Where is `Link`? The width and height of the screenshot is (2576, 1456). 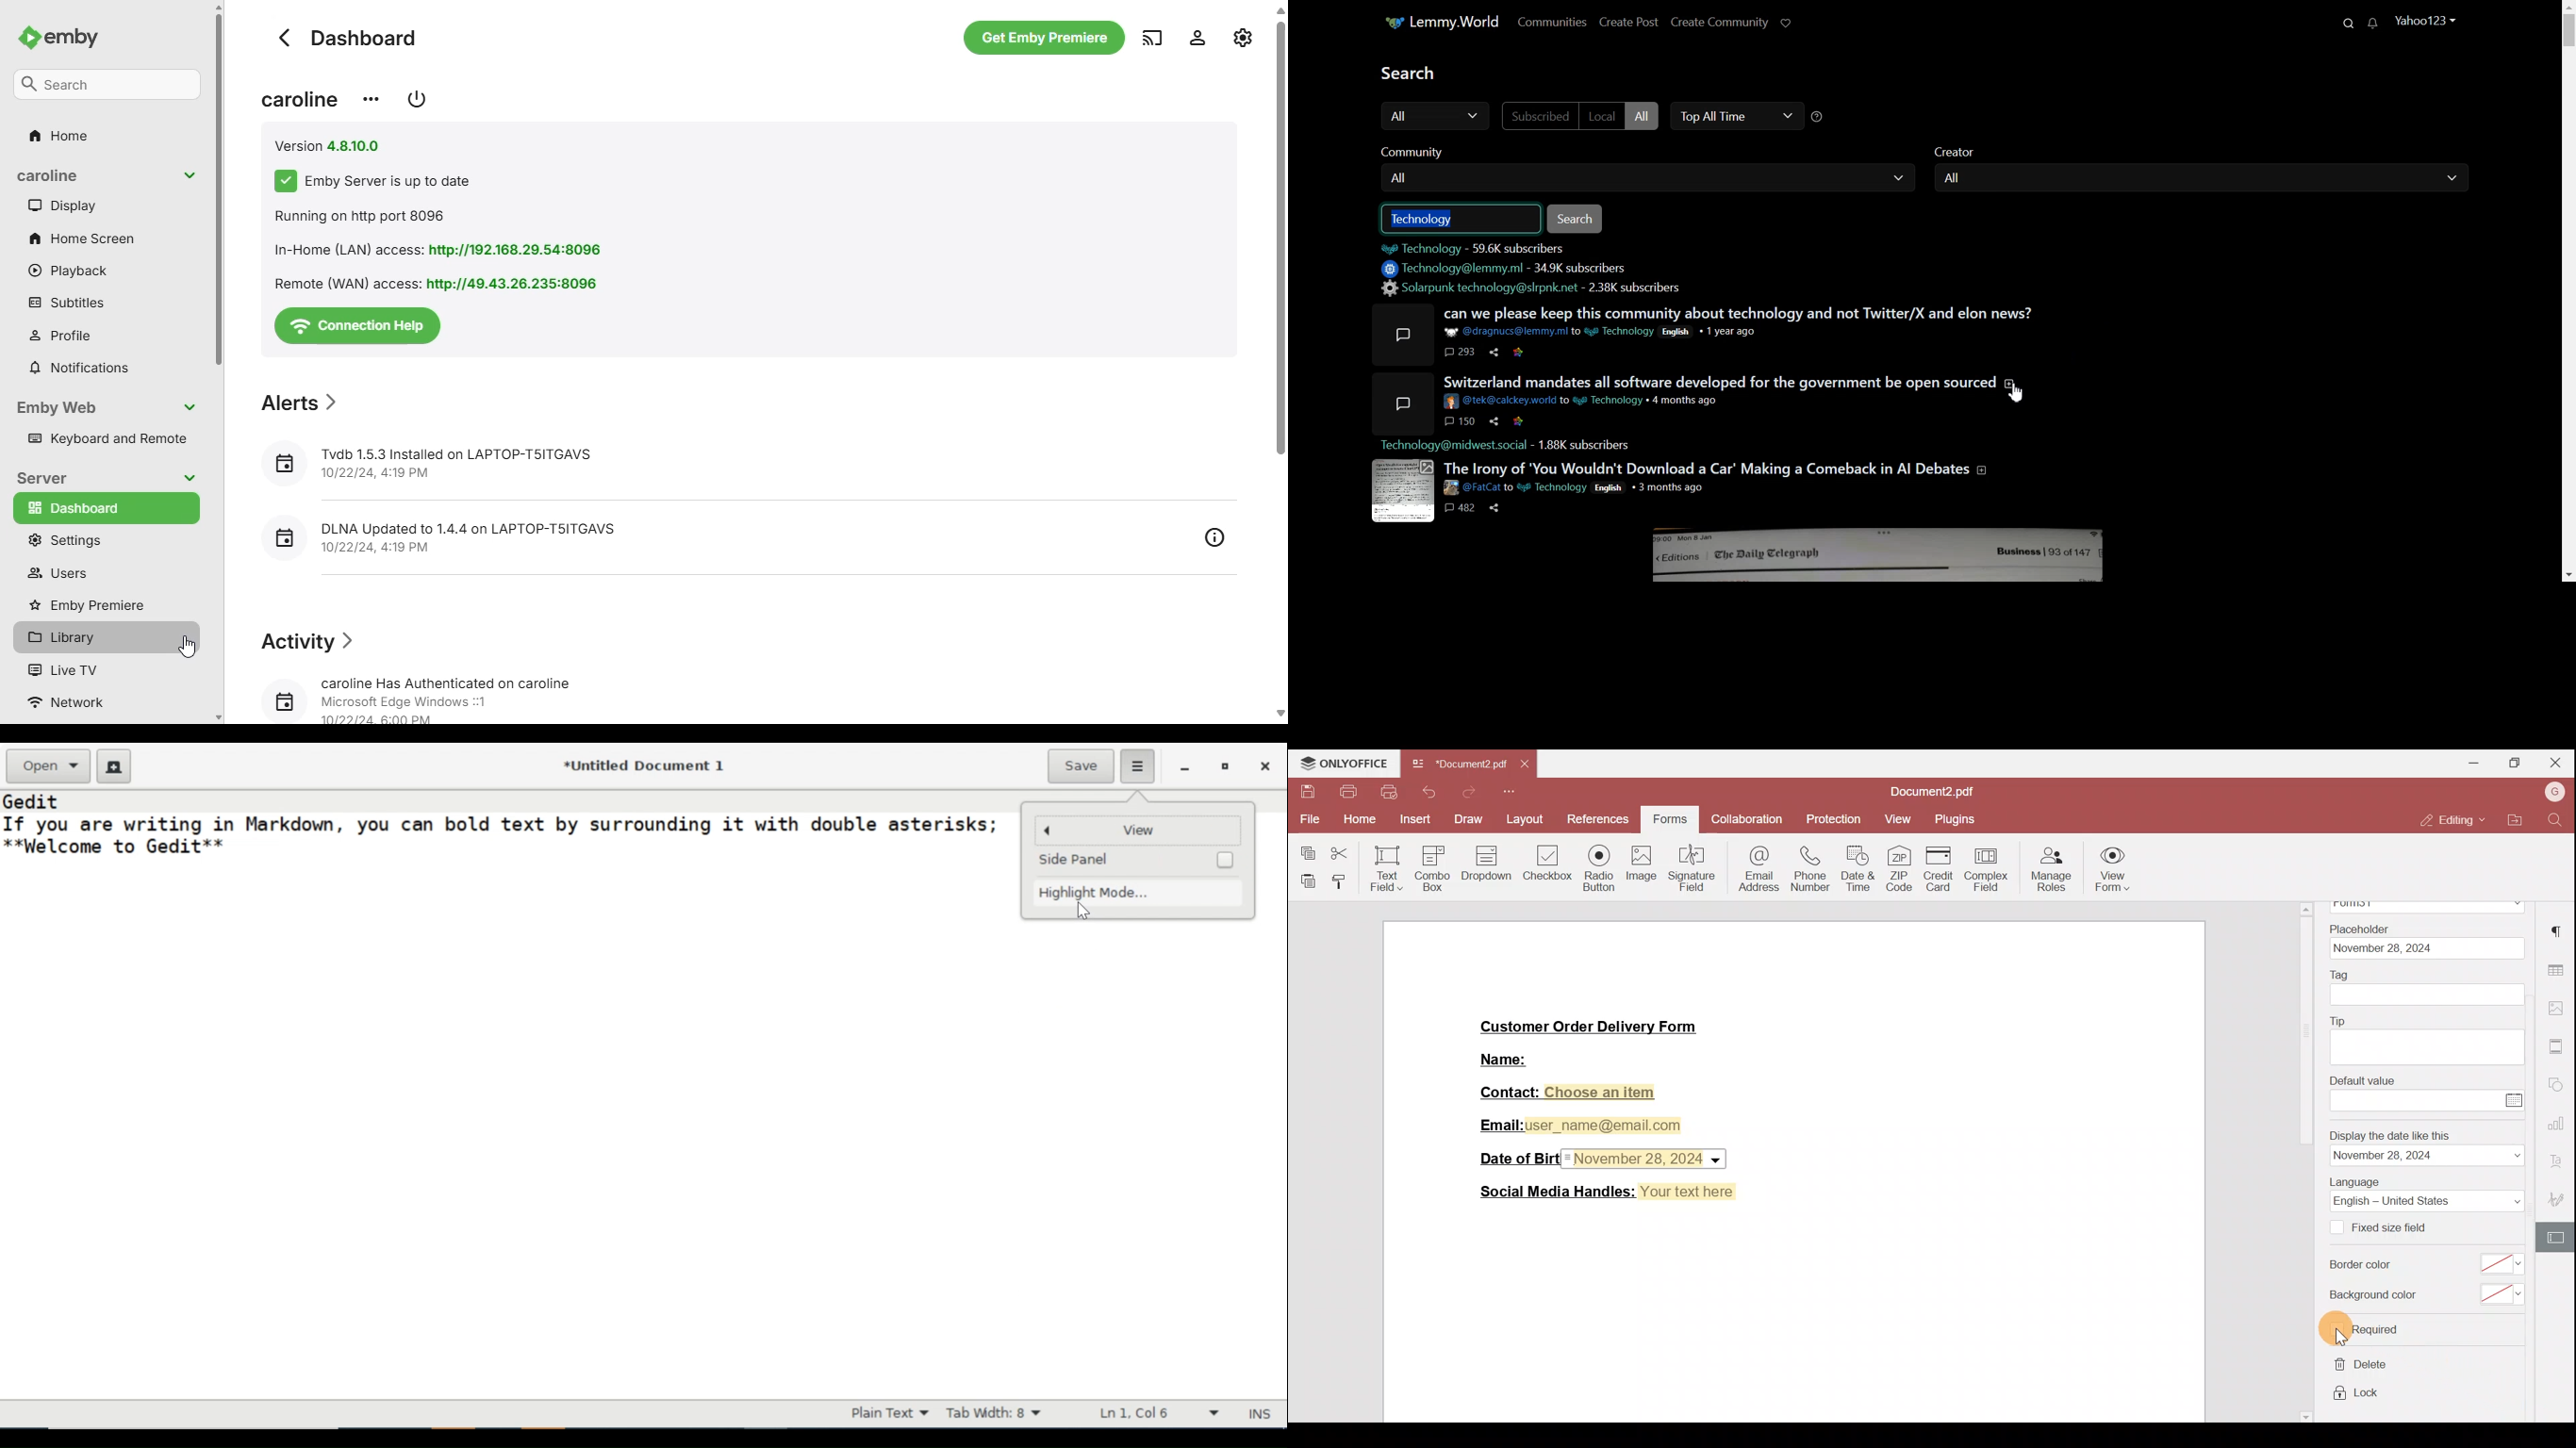 Link is located at coordinates (1521, 351).